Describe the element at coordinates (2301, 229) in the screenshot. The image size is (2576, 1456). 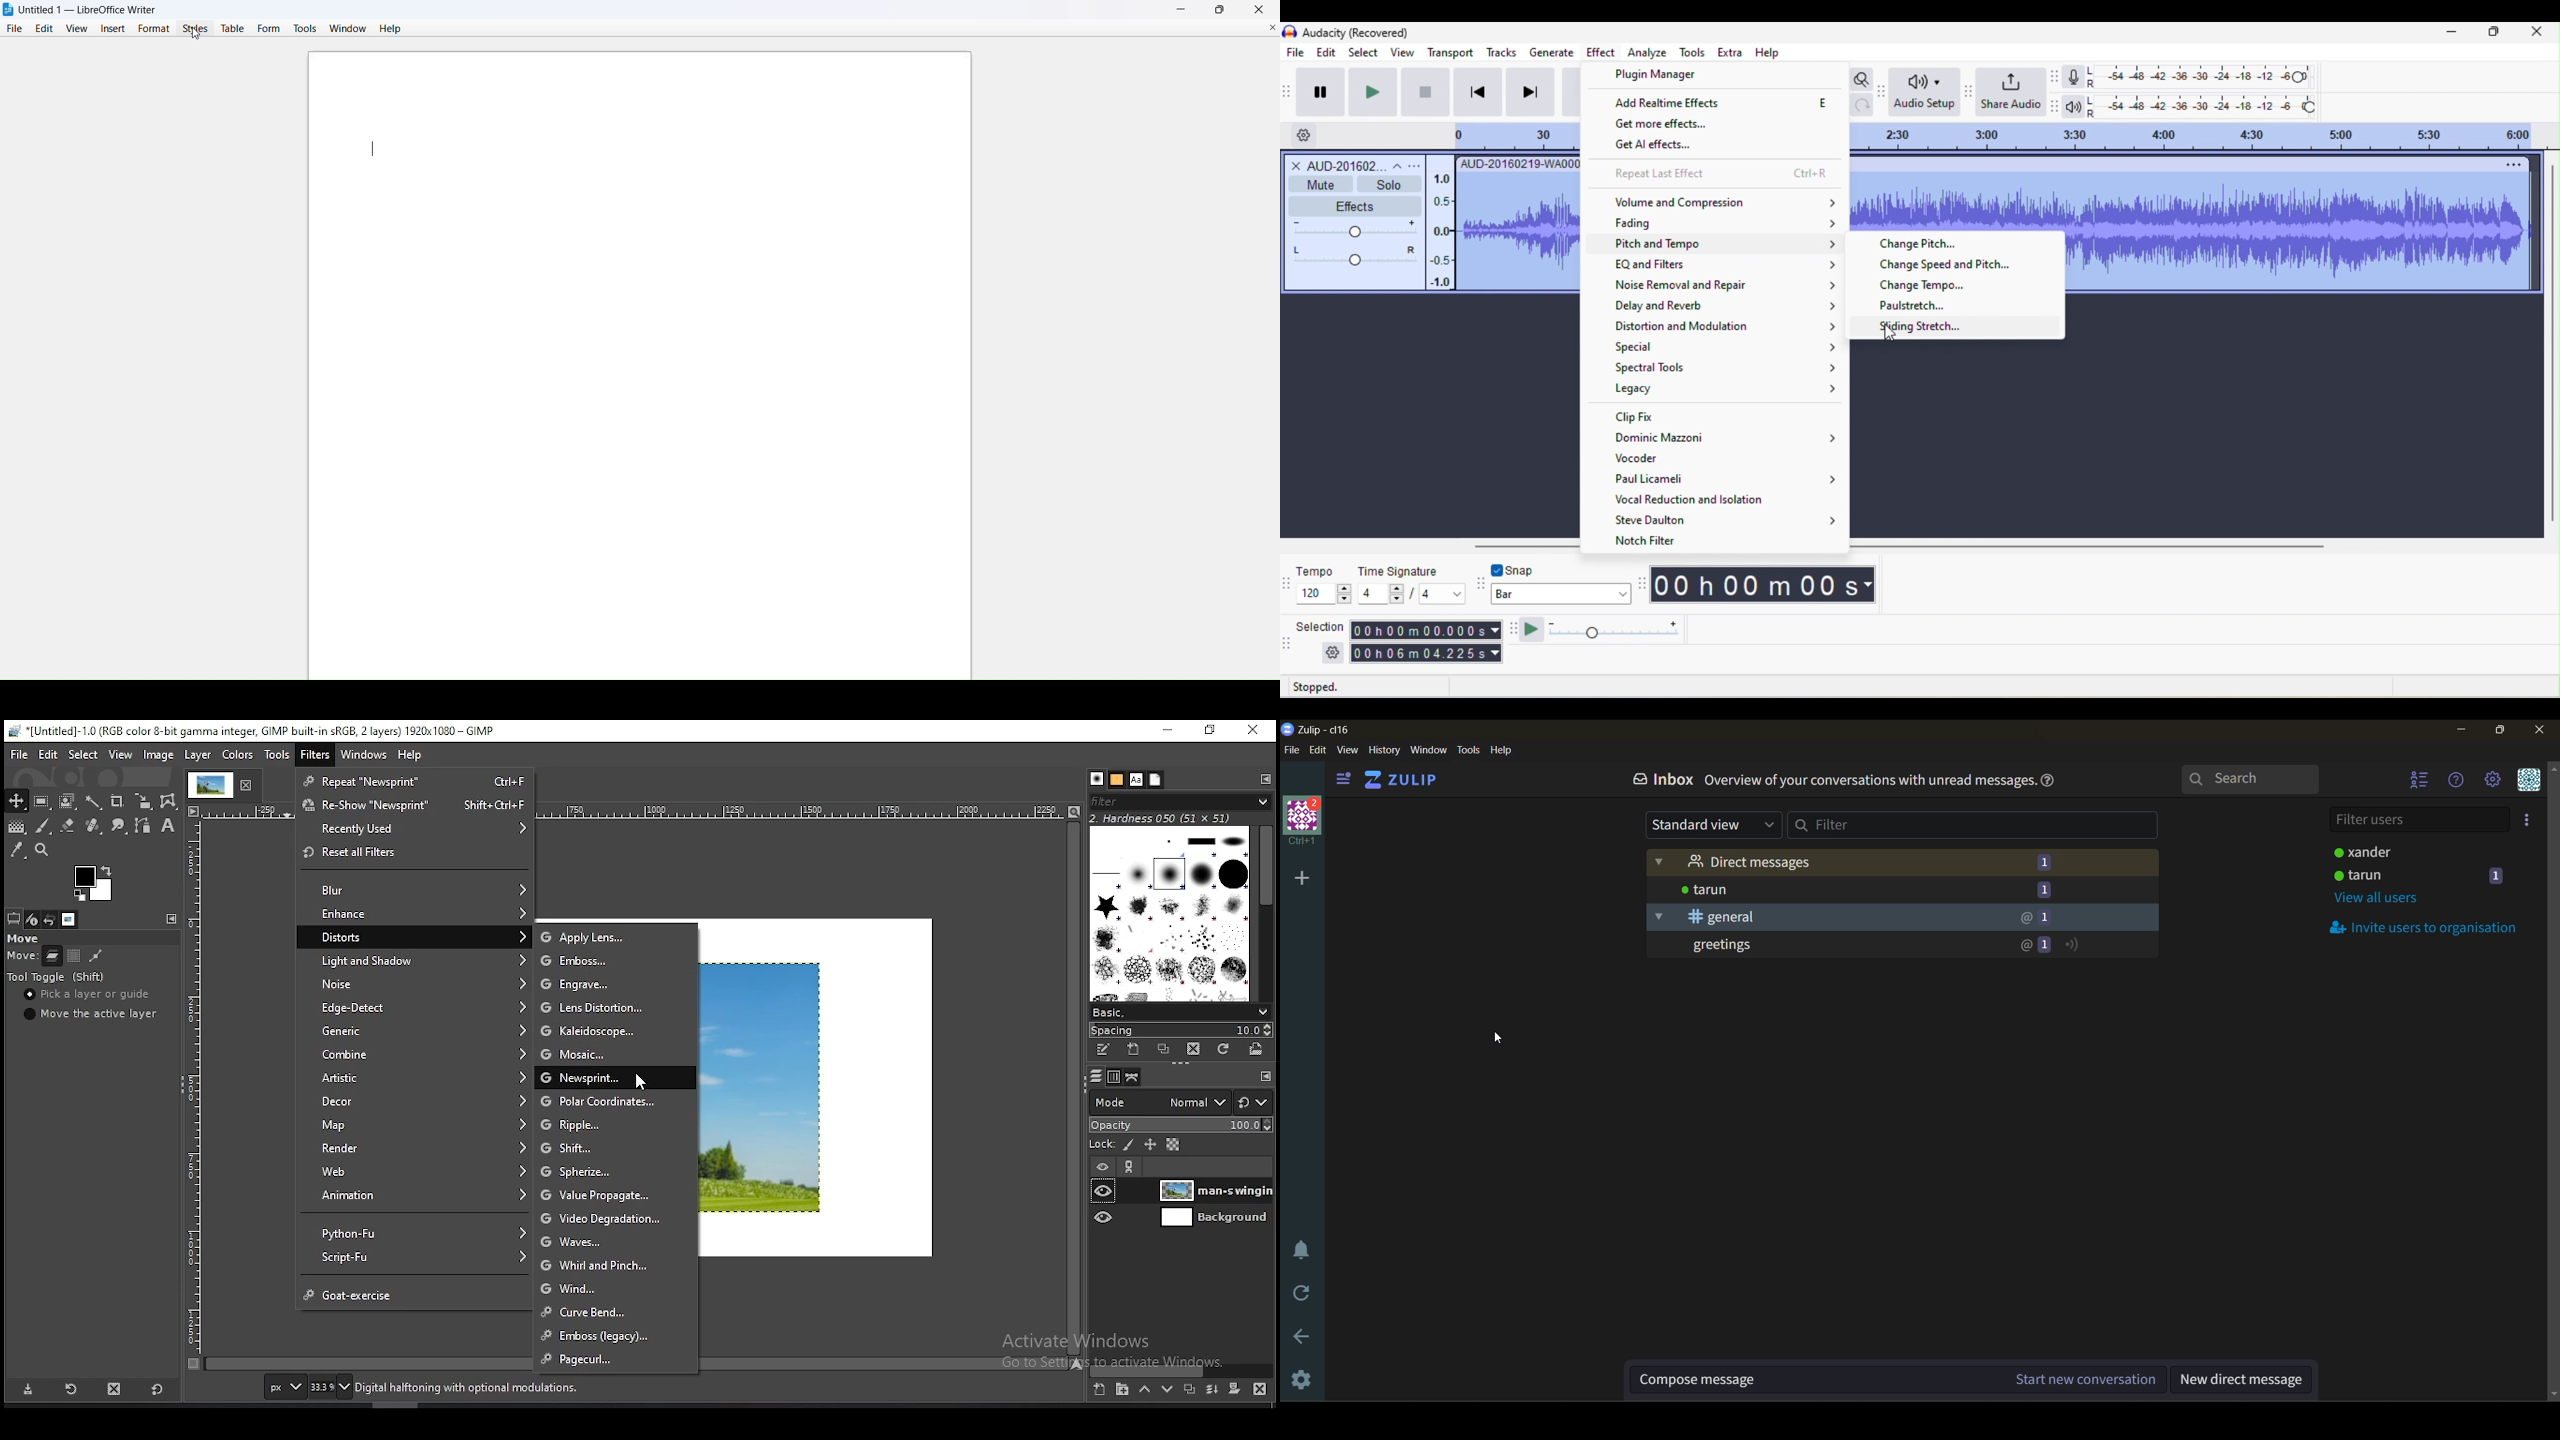
I see `Select waveform` at that location.